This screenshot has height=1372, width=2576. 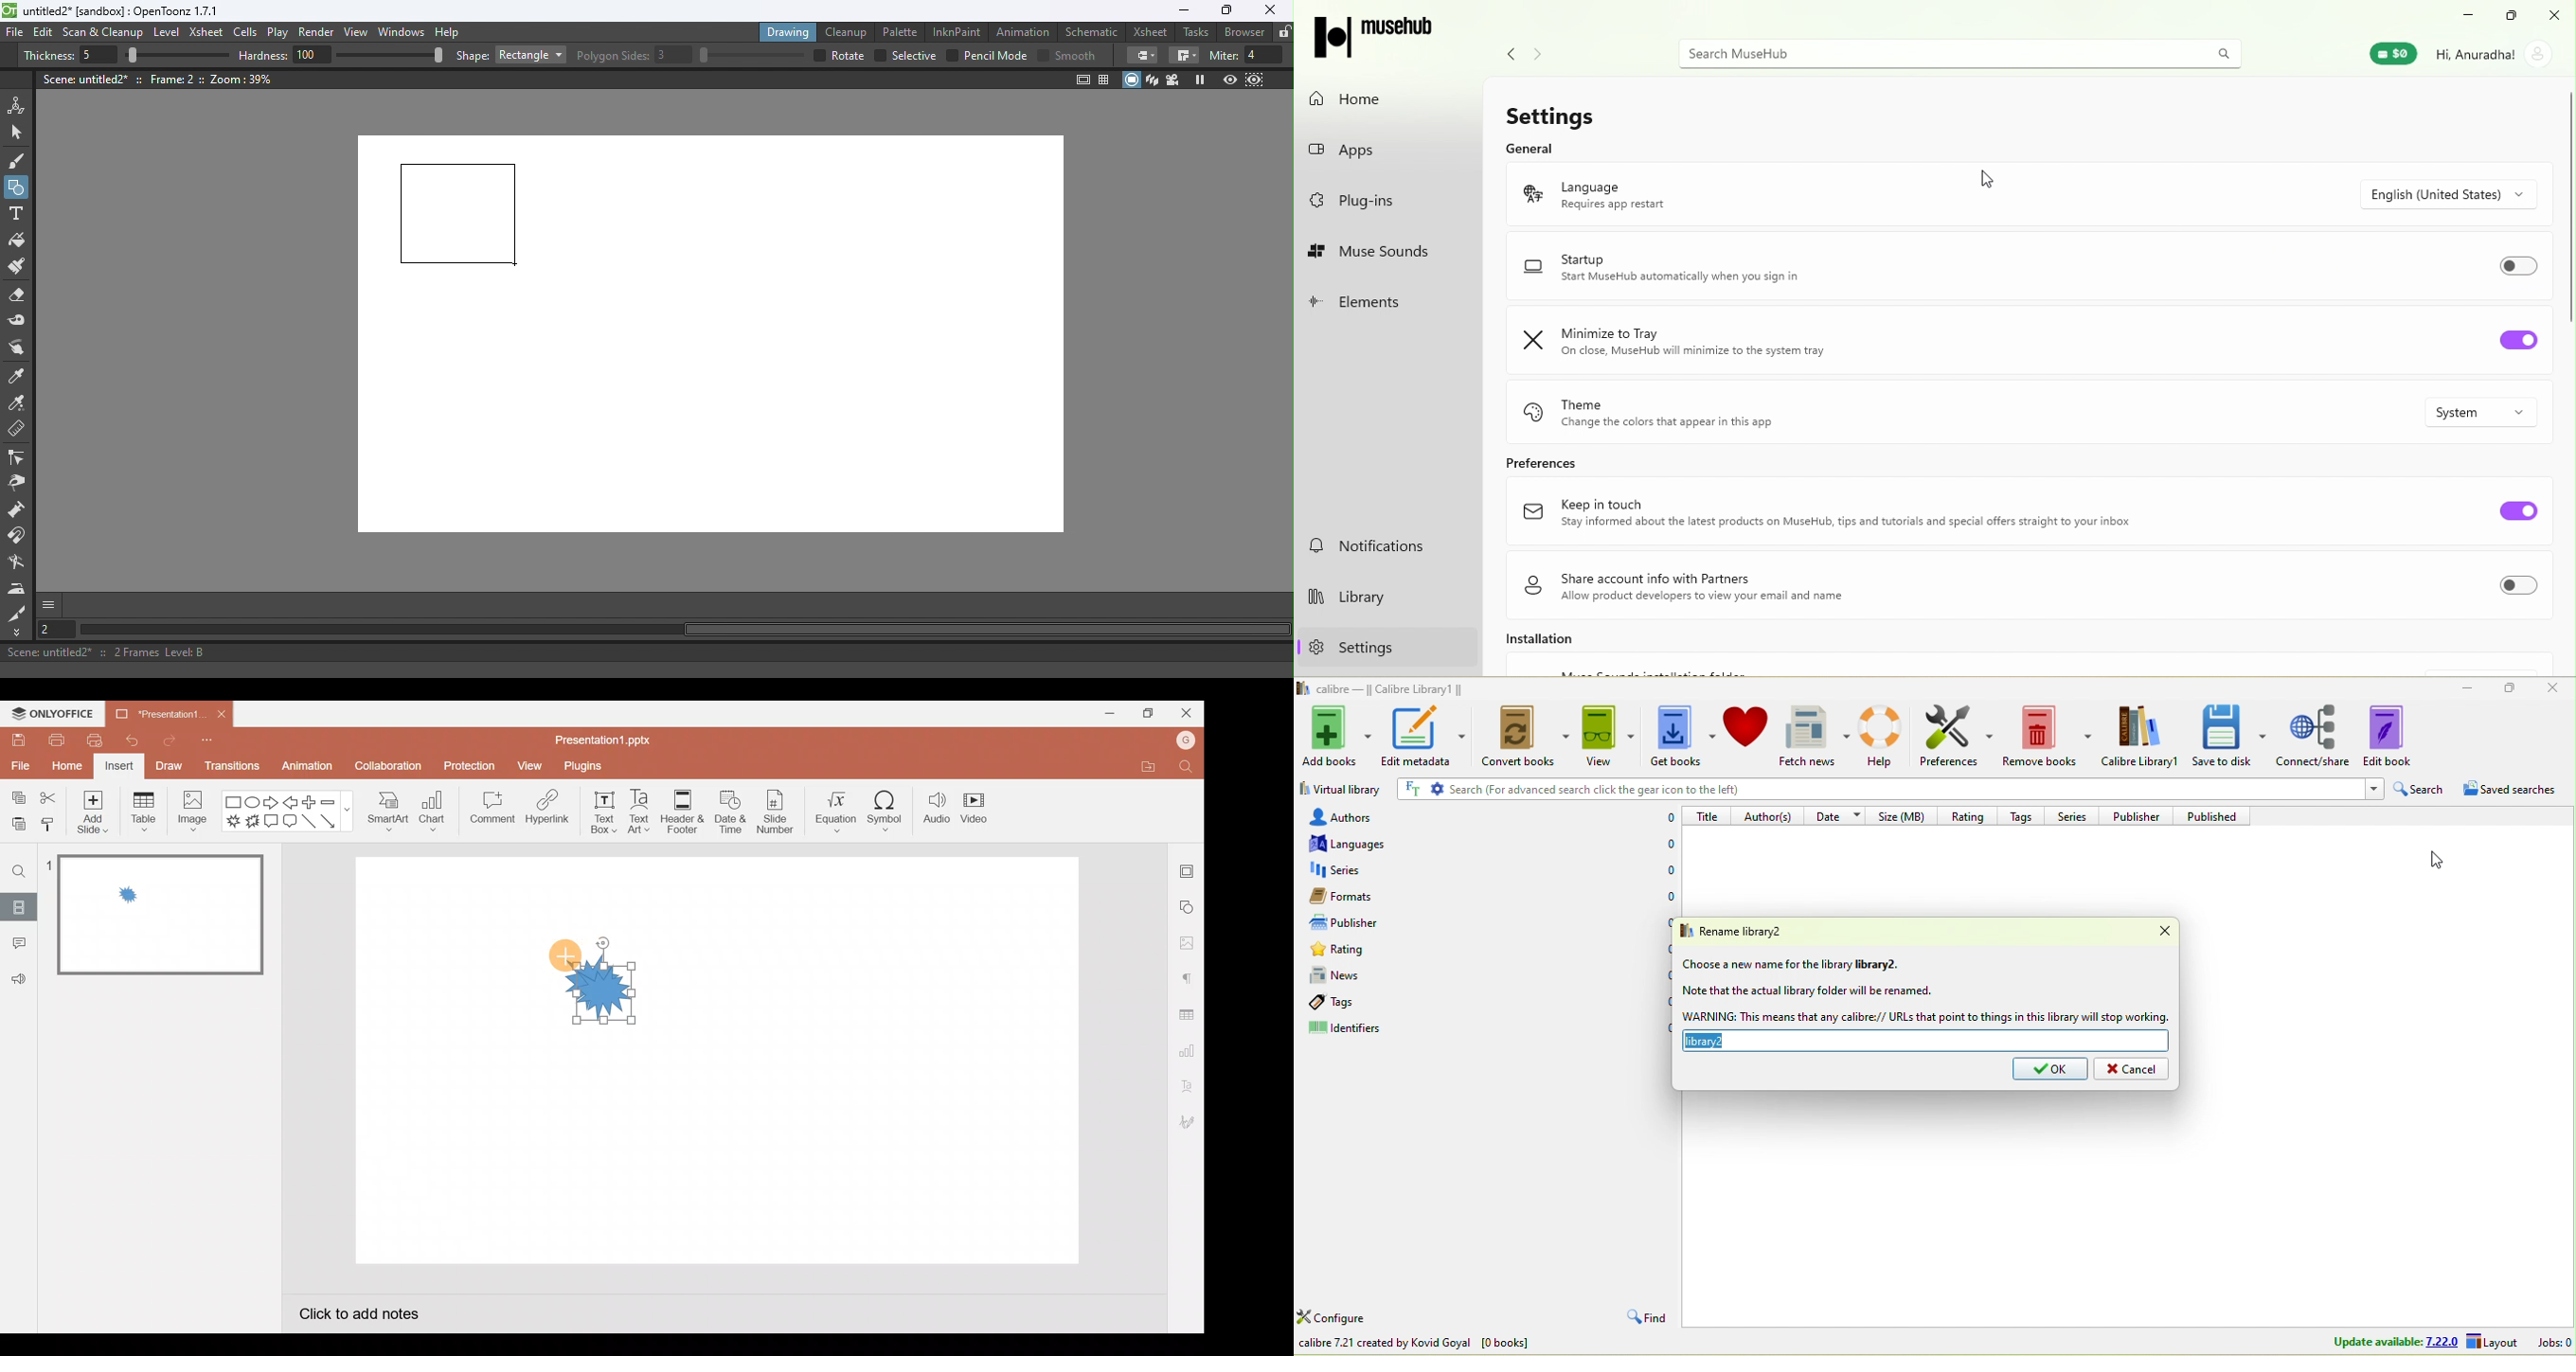 What do you see at coordinates (1565, 113) in the screenshot?
I see `Settings` at bounding box center [1565, 113].